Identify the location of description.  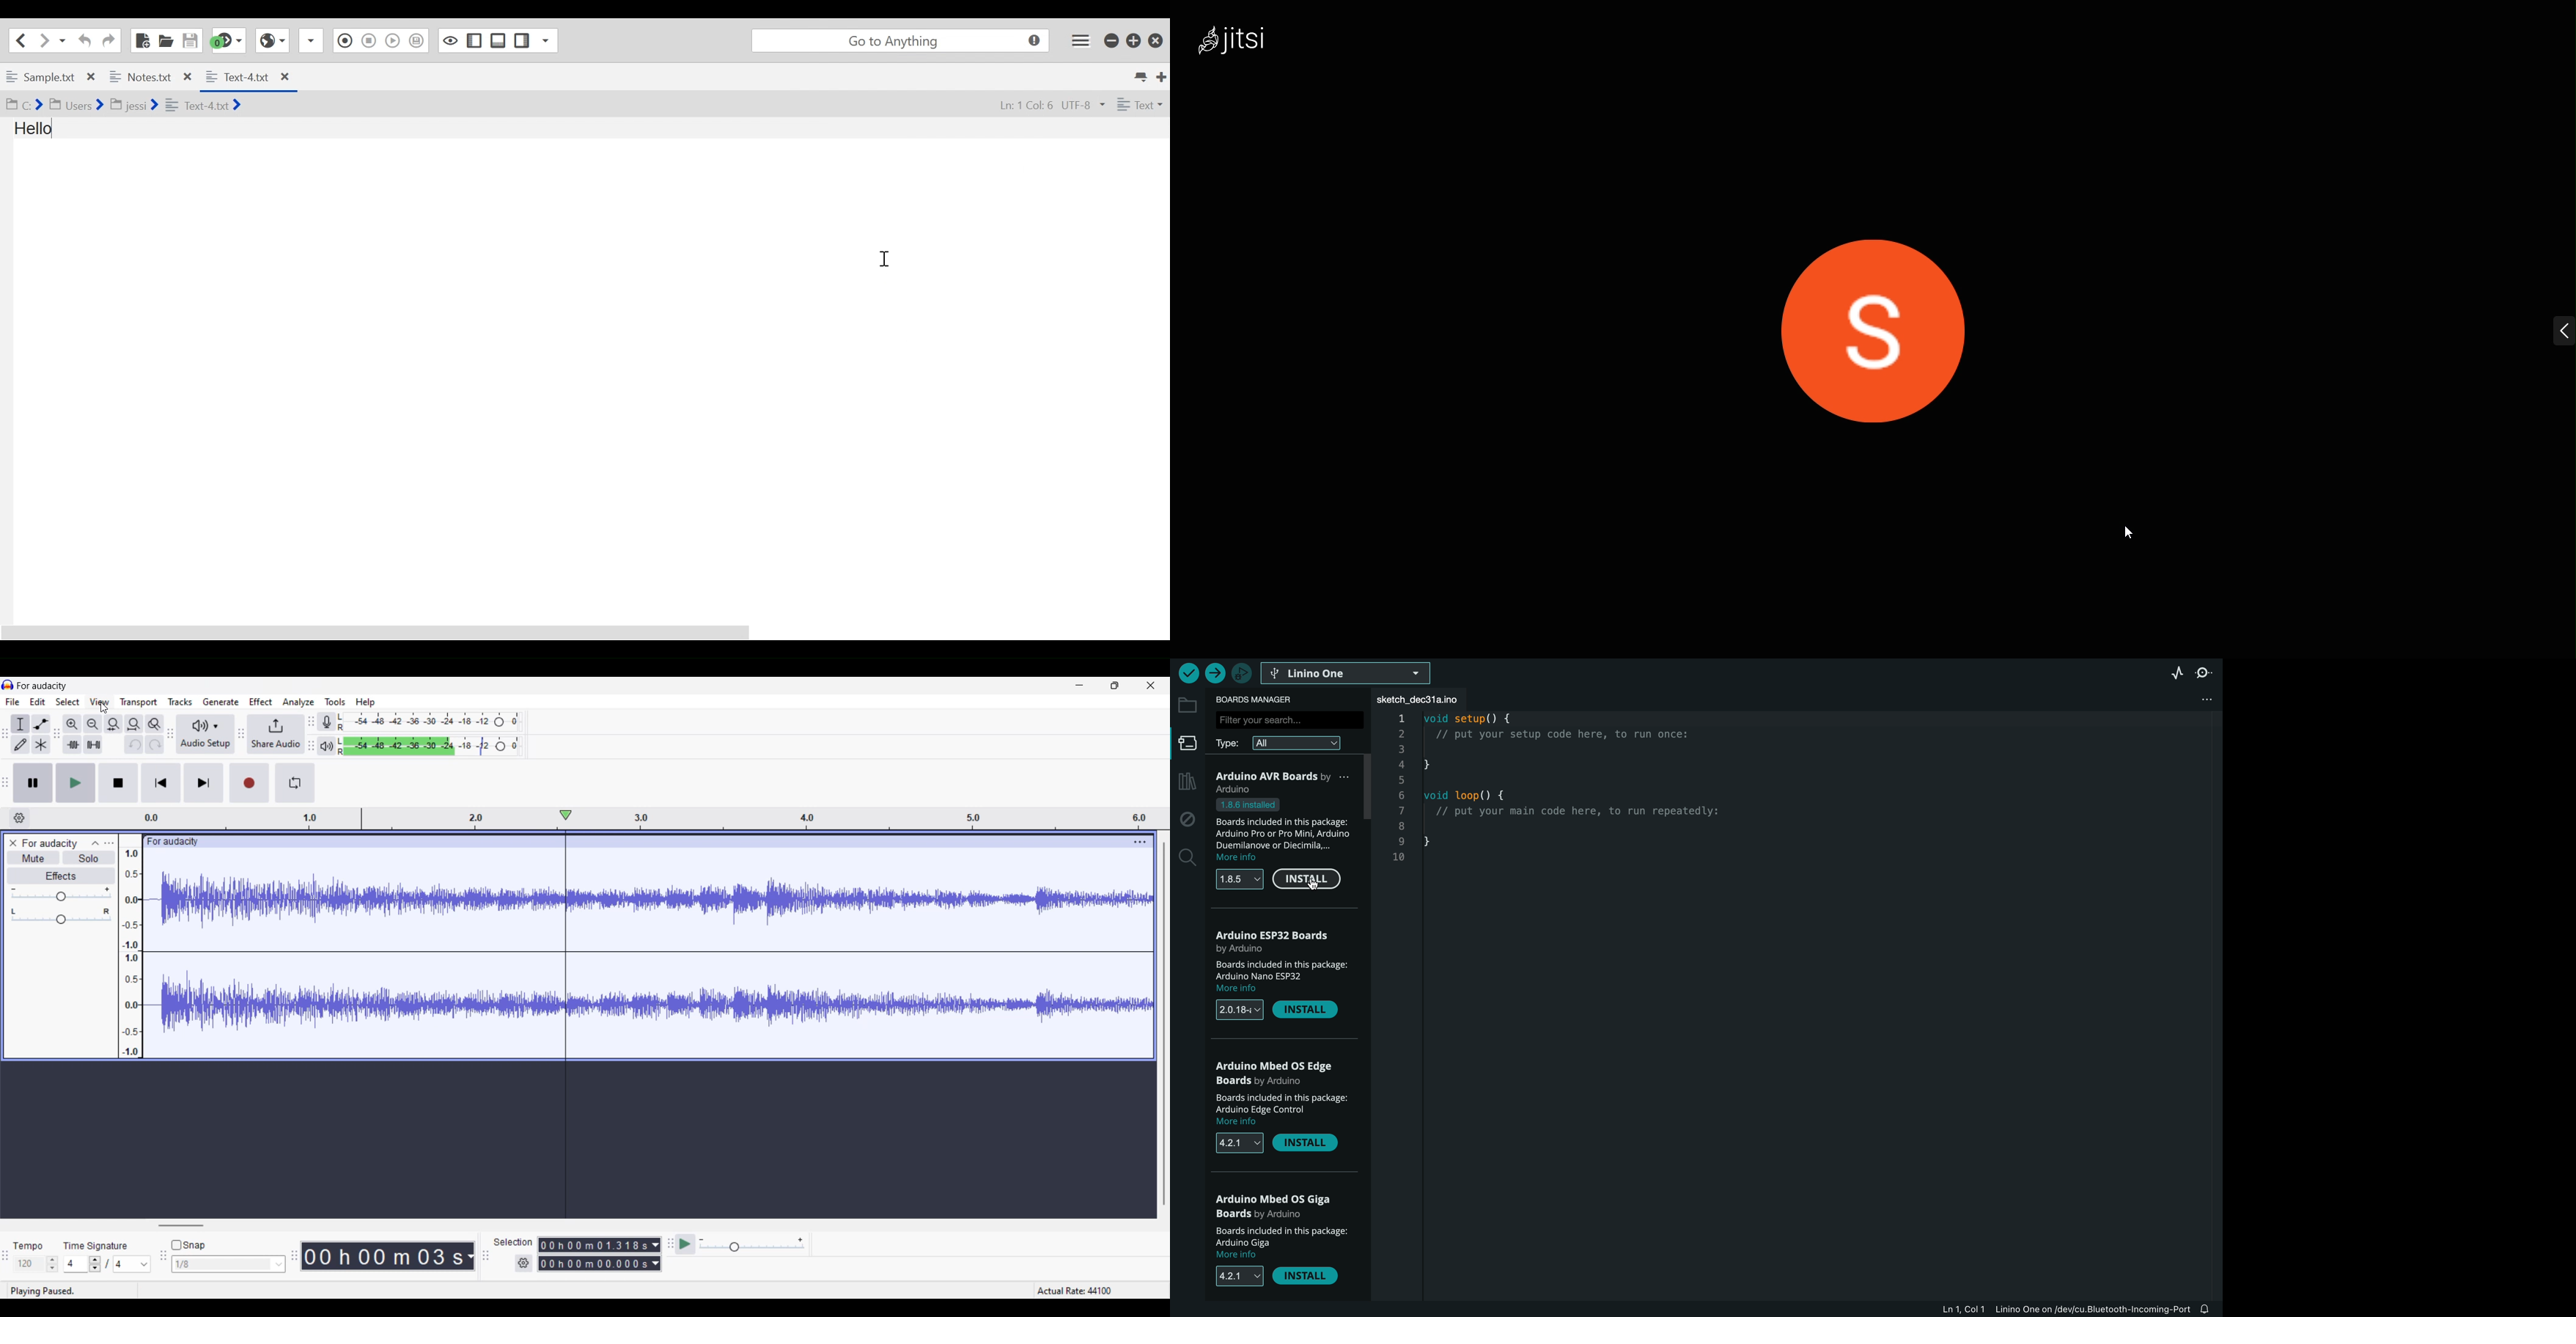
(1286, 831).